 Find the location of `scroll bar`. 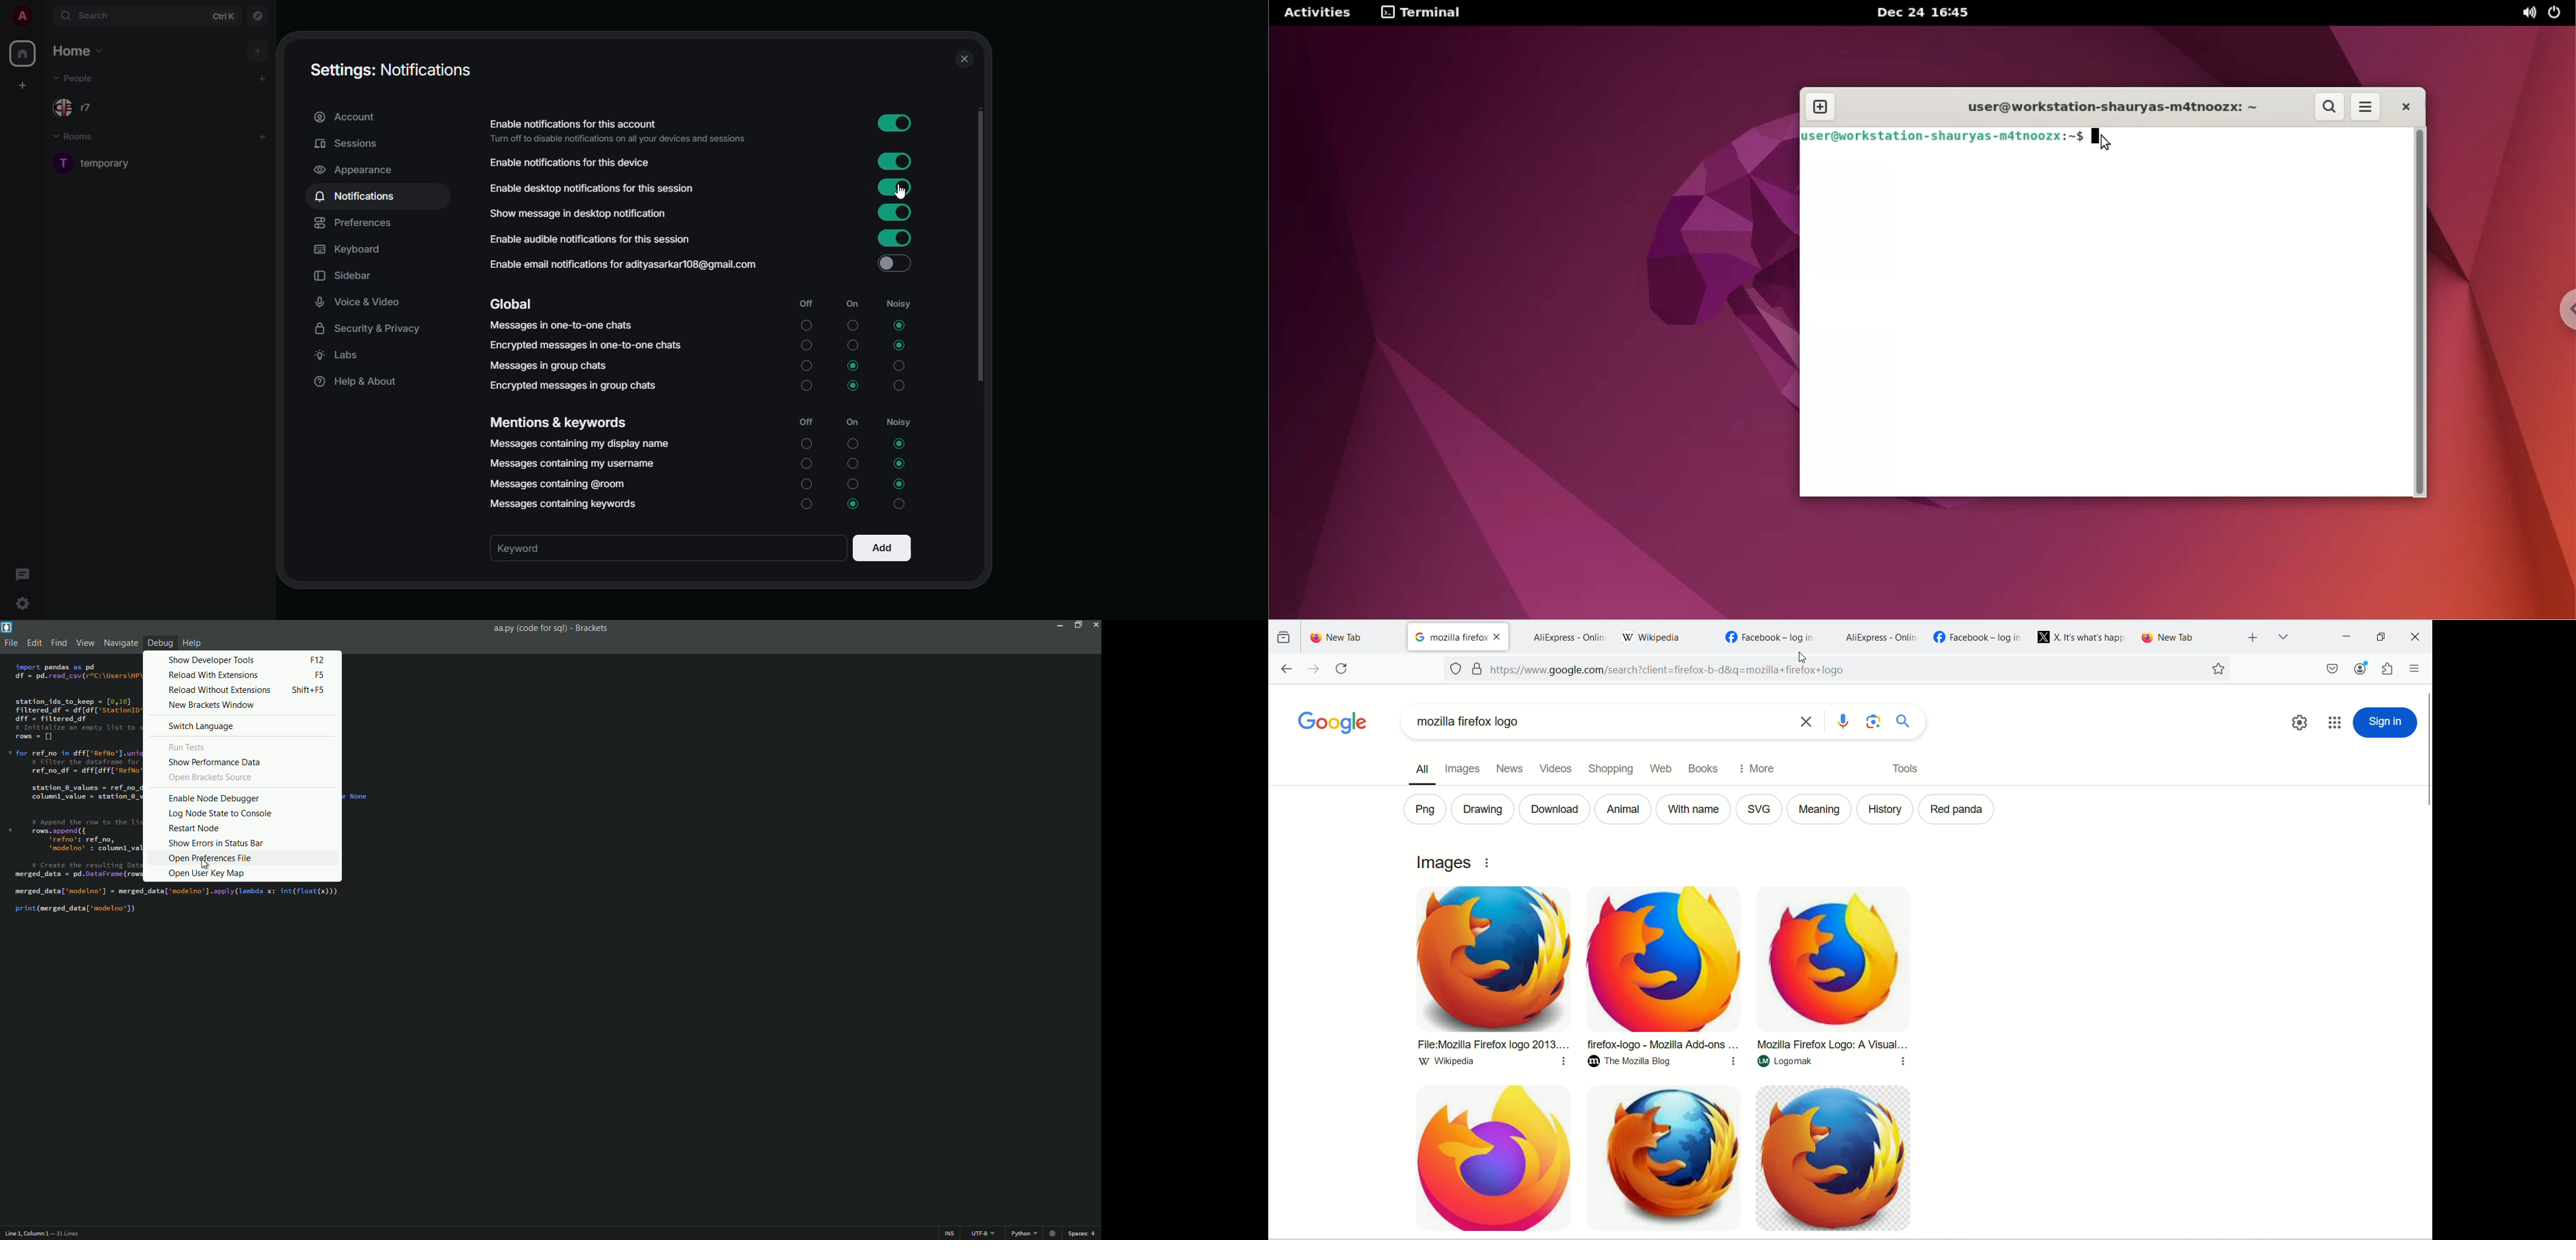

scroll bar is located at coordinates (985, 249).